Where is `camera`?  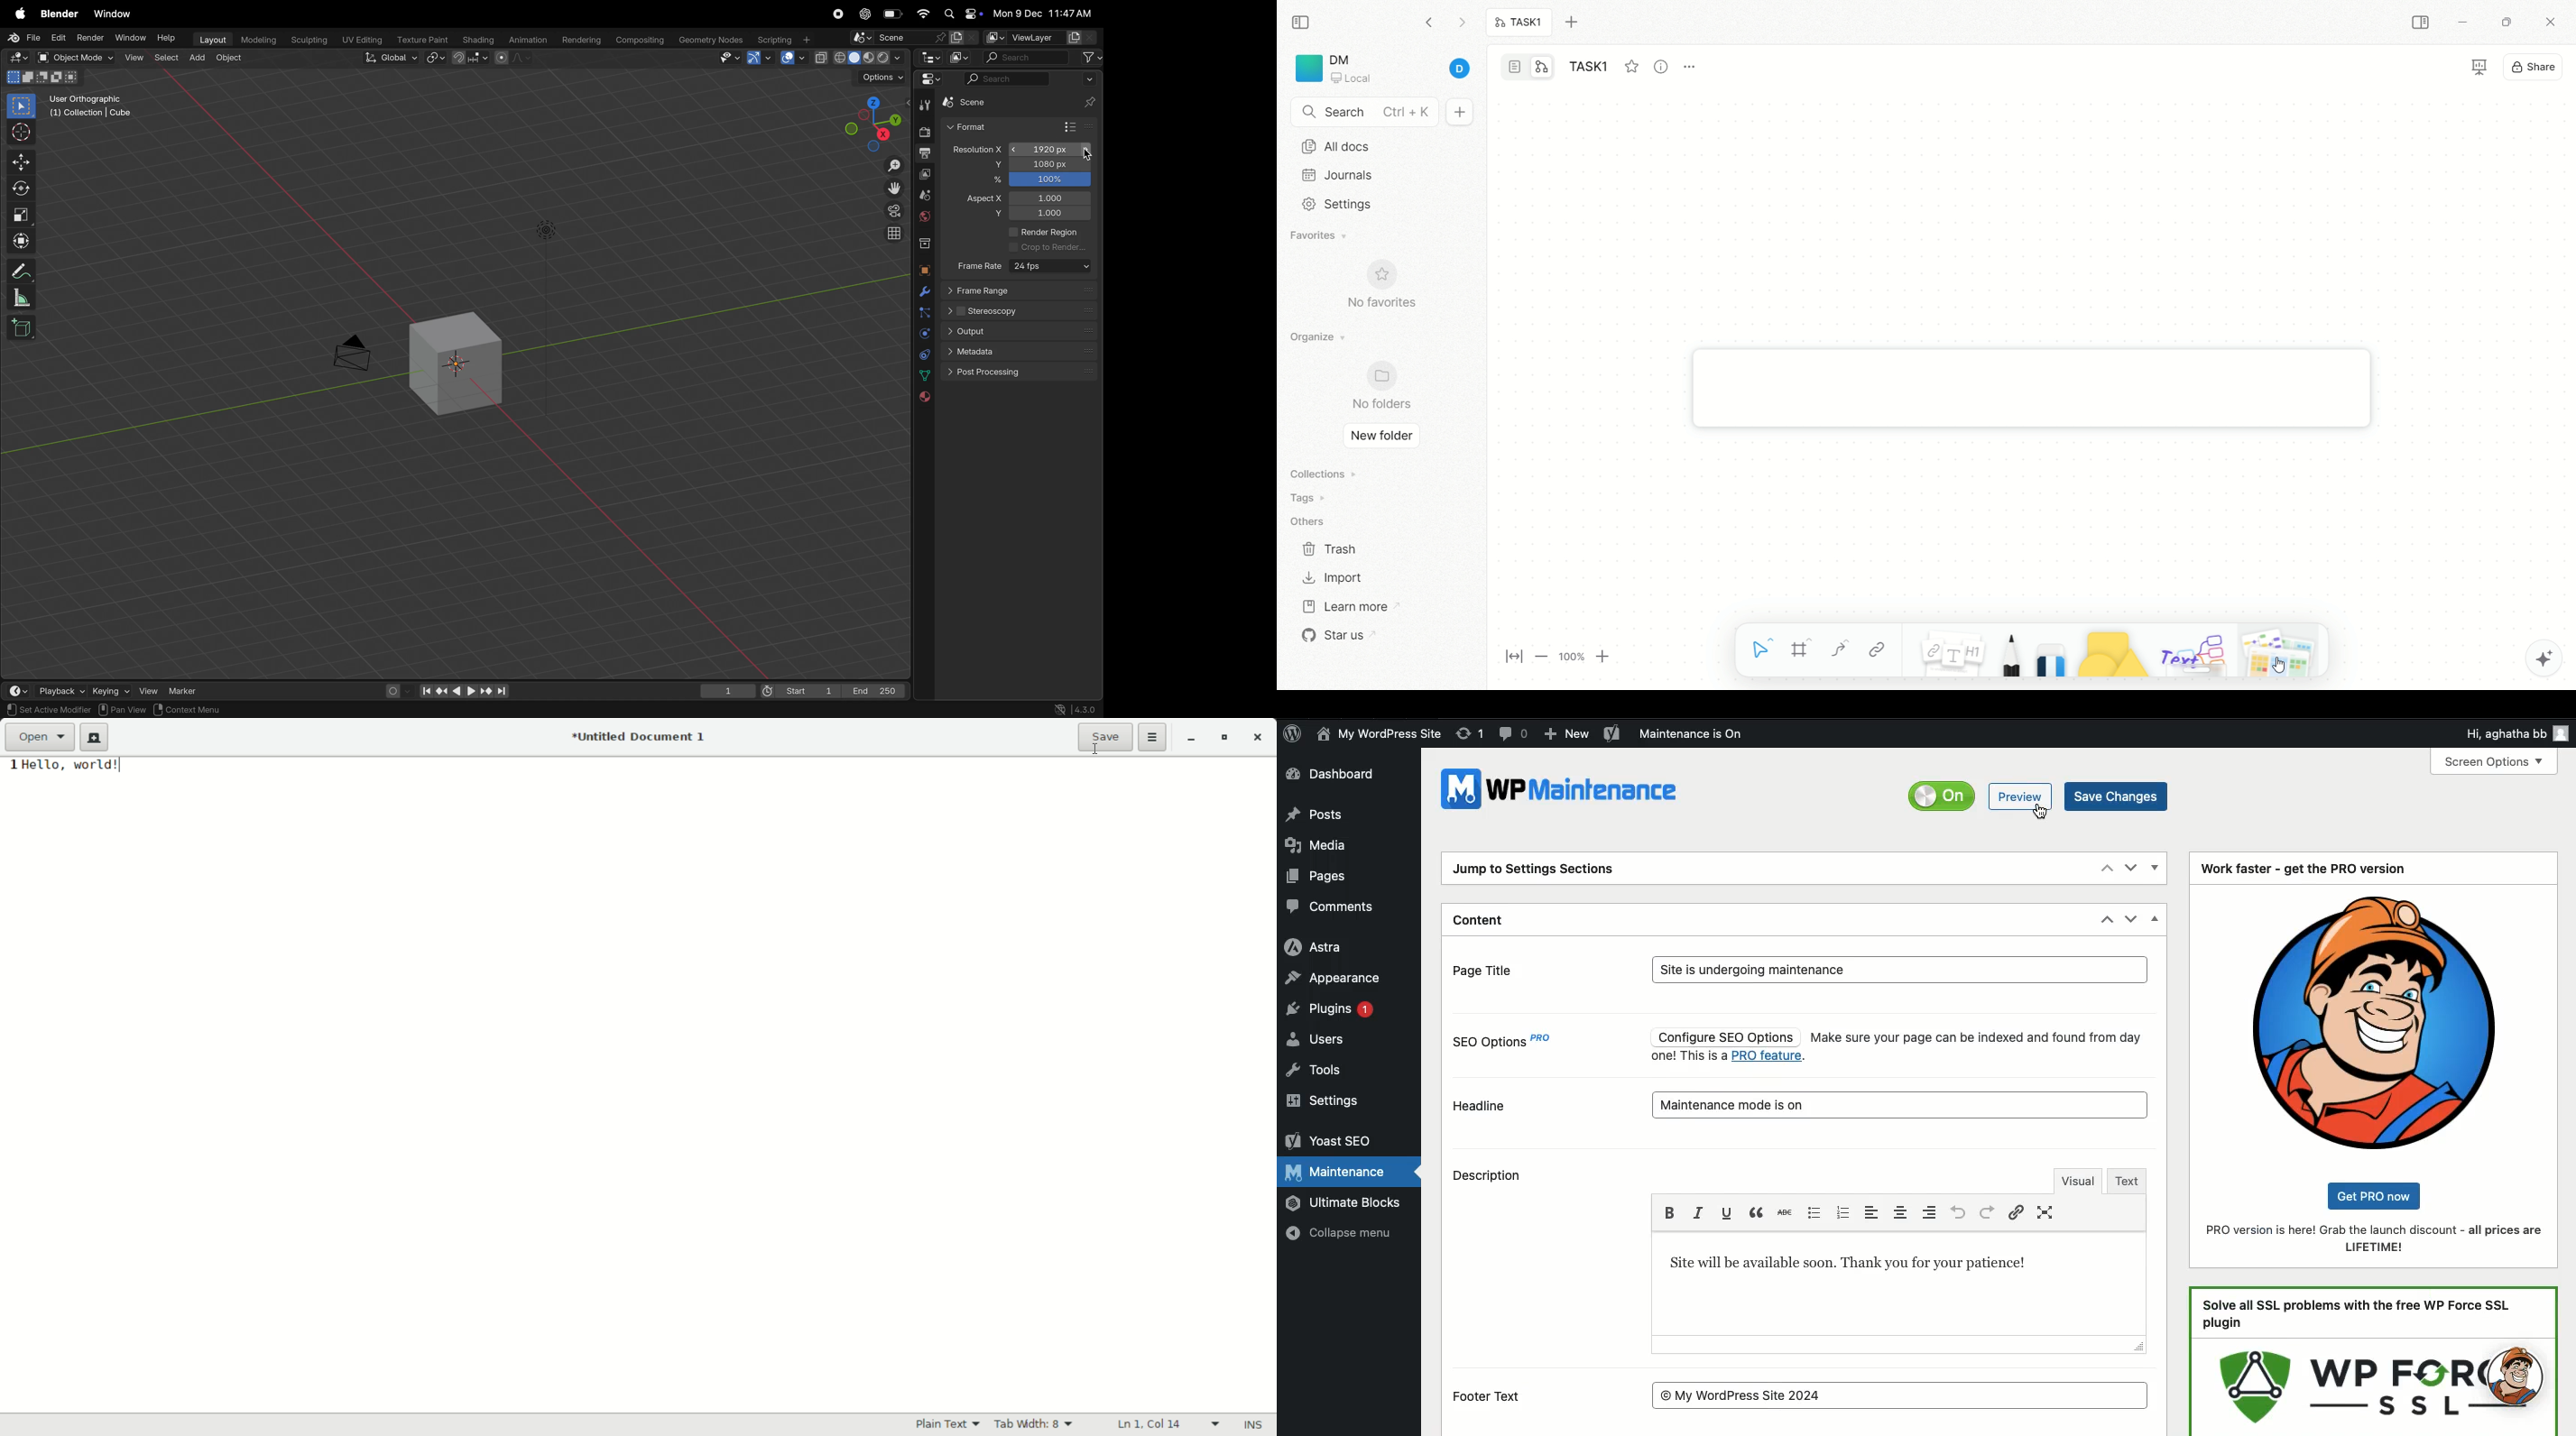 camera is located at coordinates (357, 349).